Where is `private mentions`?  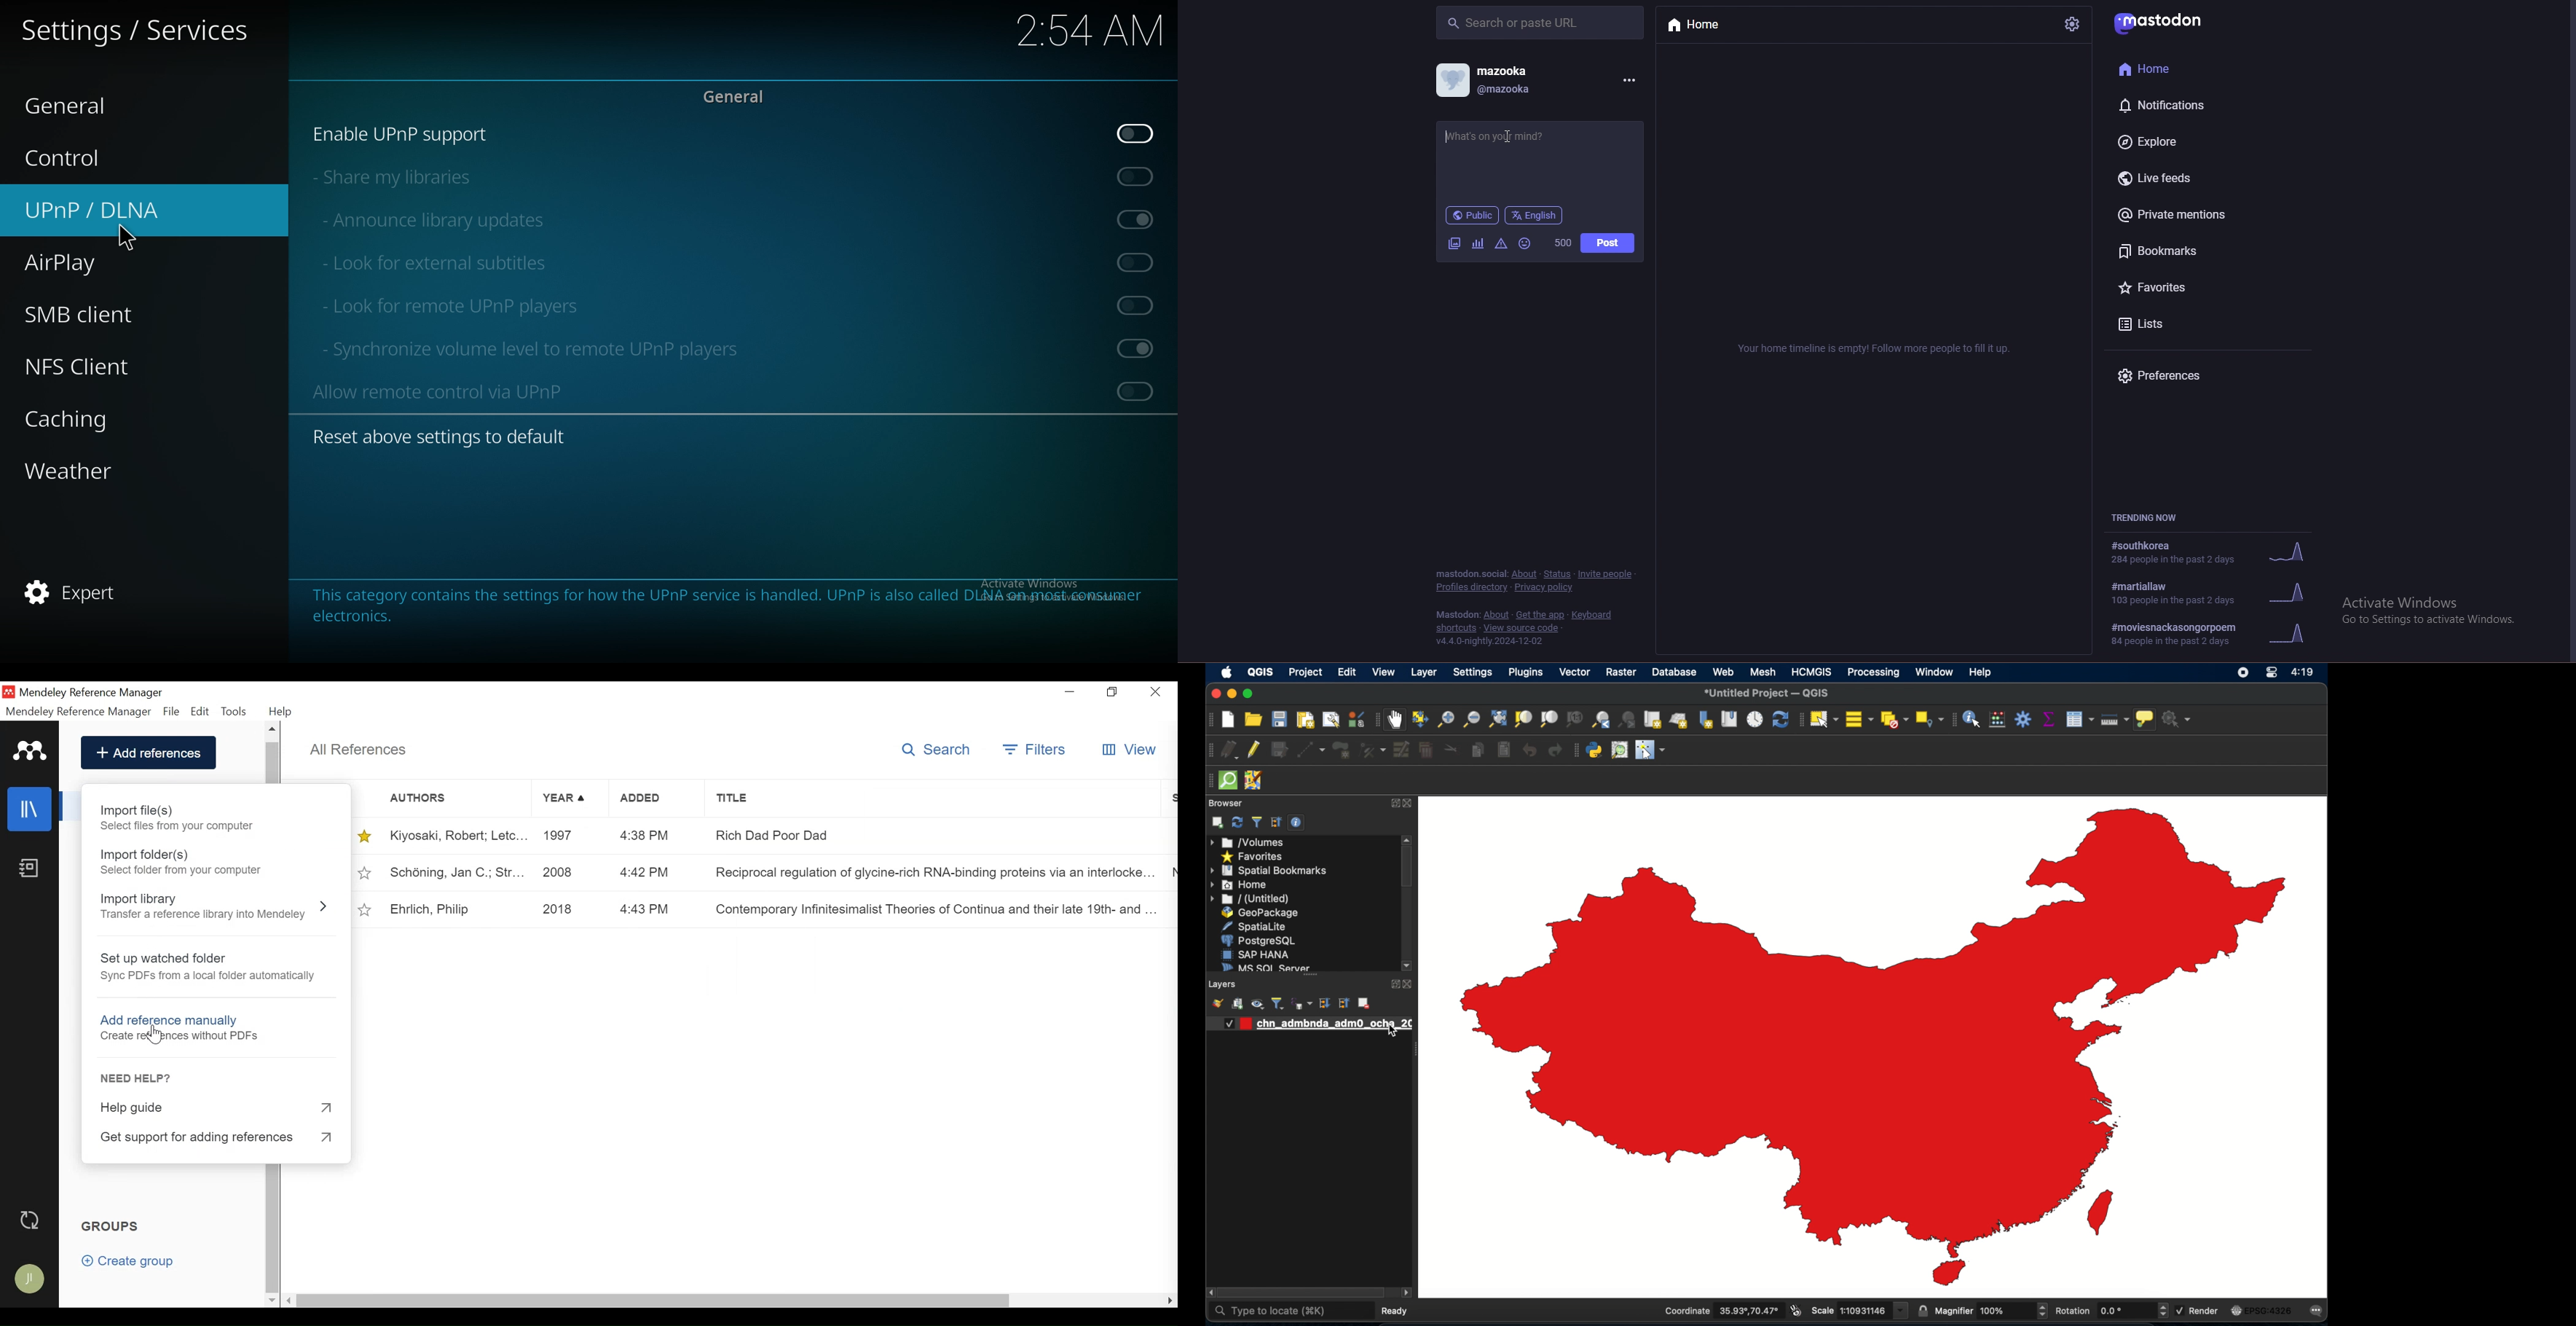
private mentions is located at coordinates (2191, 216).